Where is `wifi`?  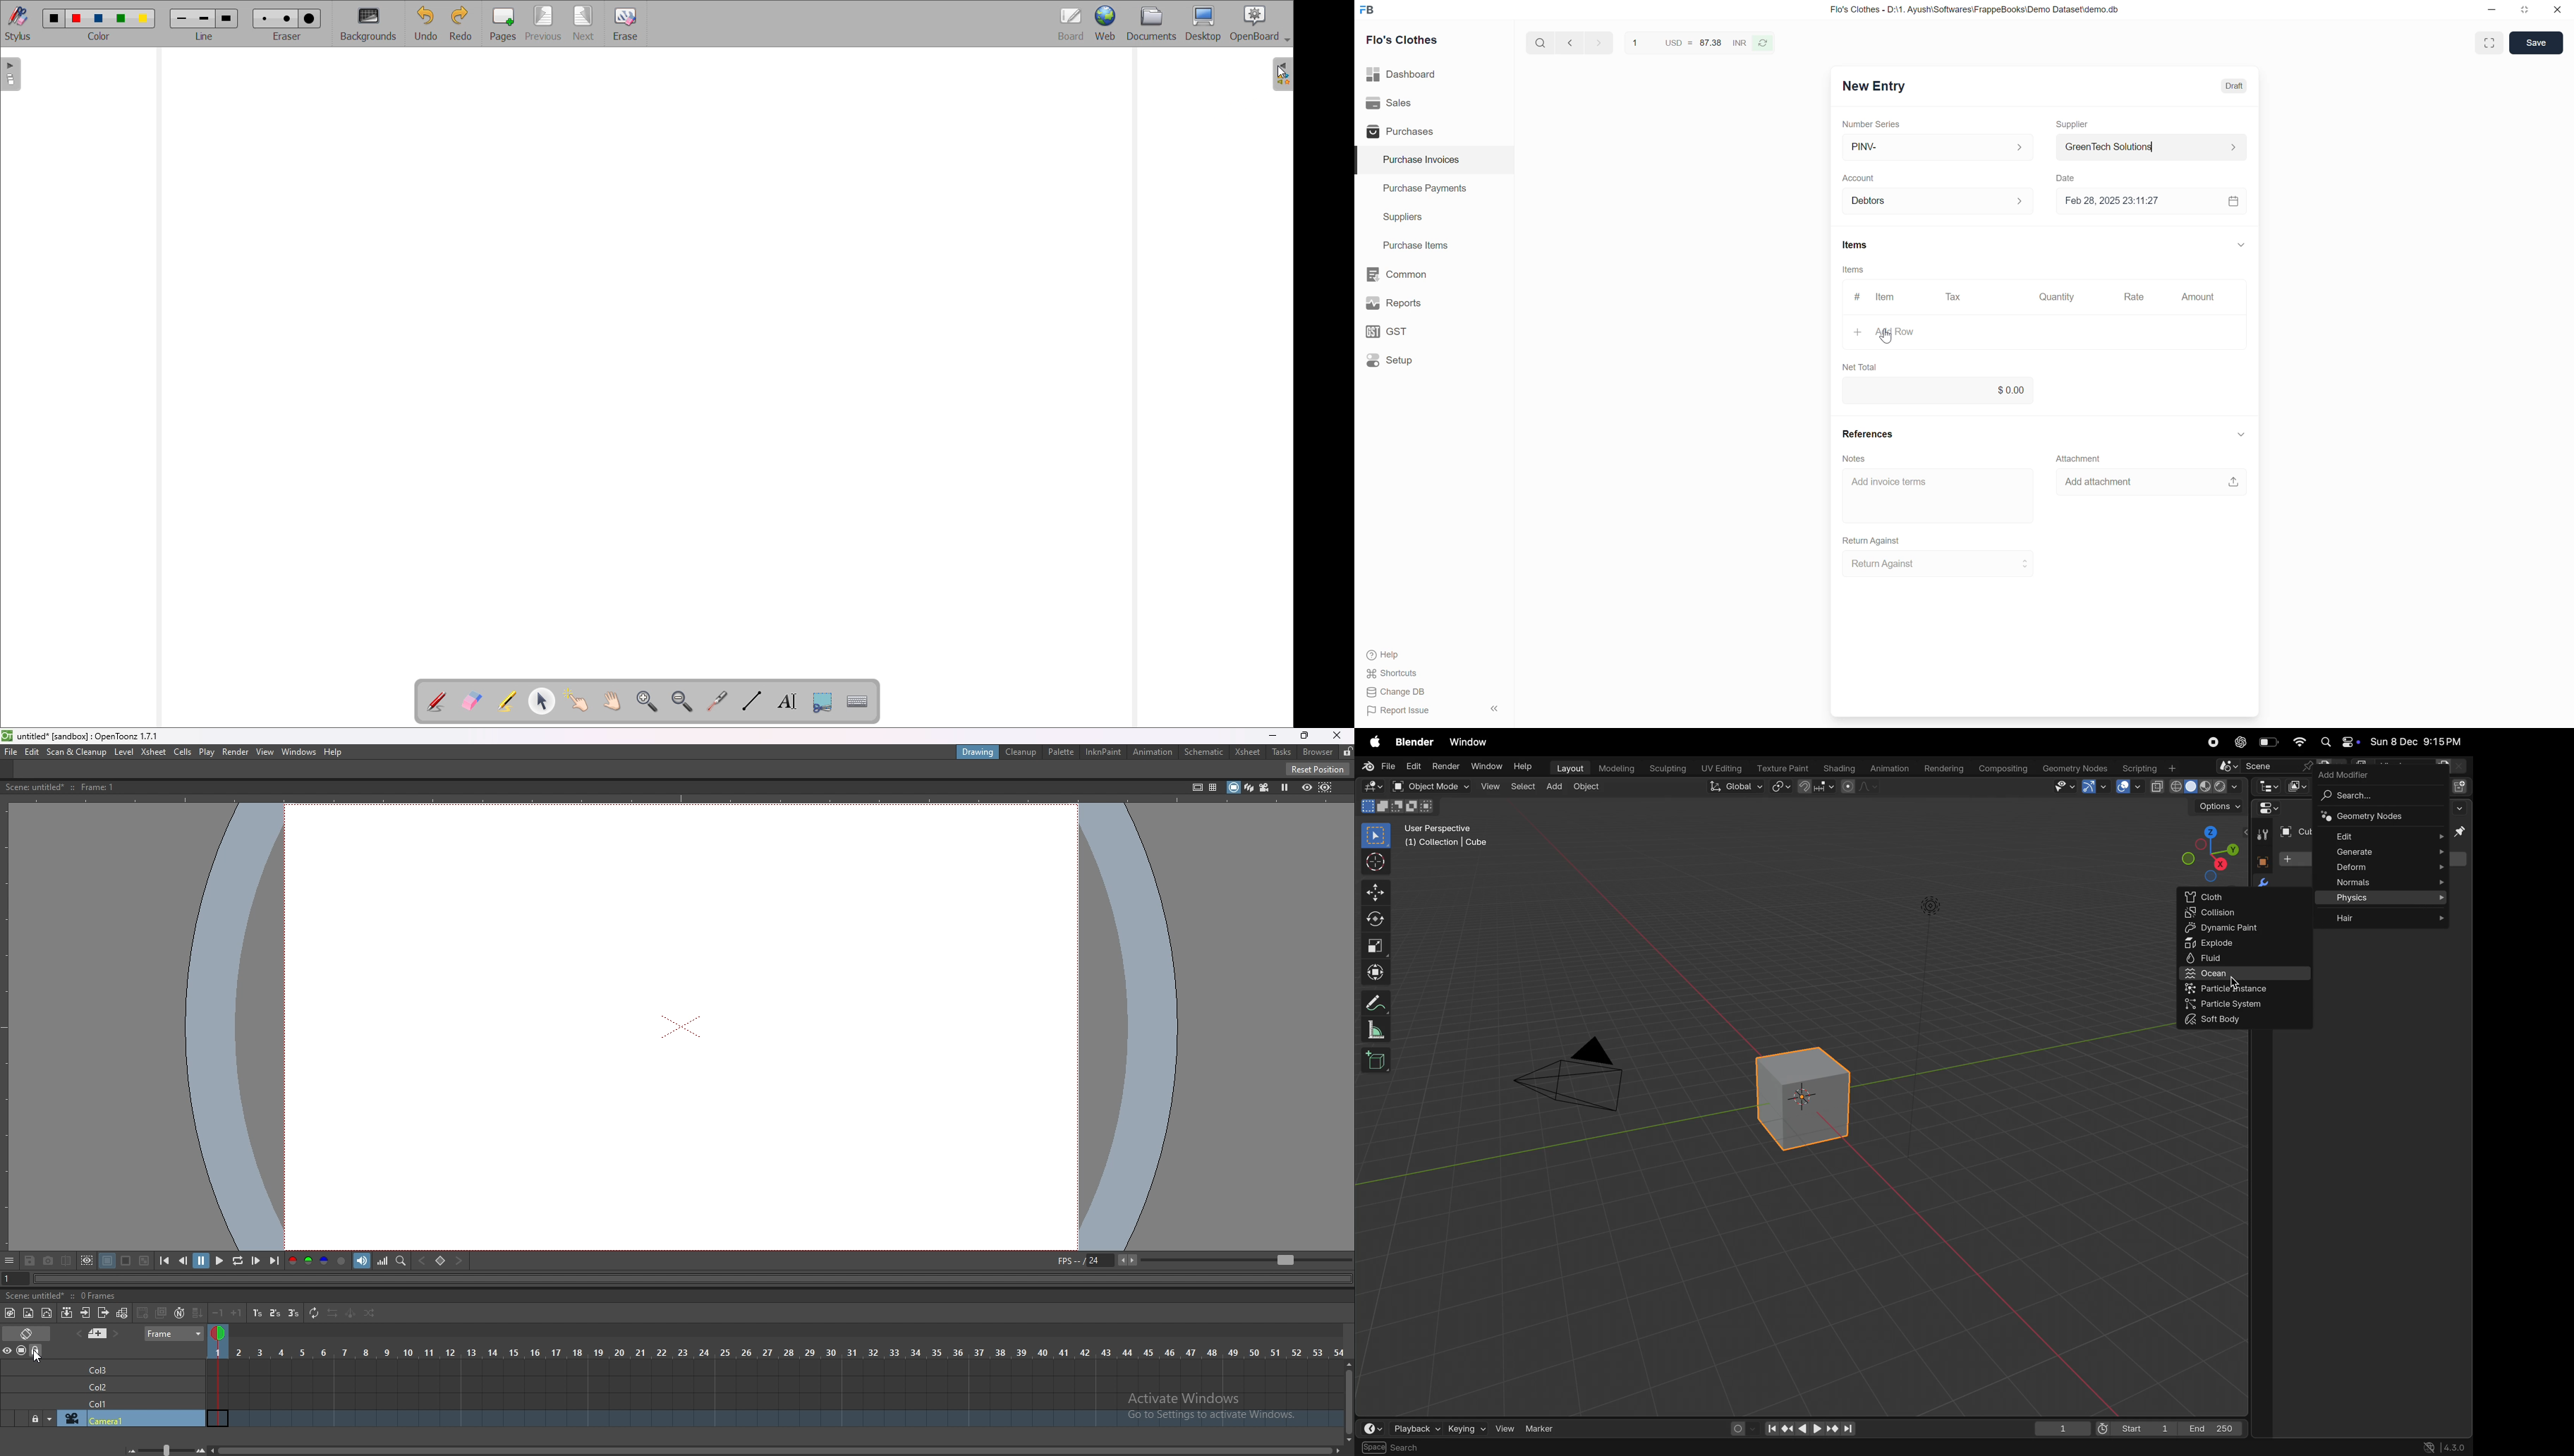
wifi is located at coordinates (2300, 742).